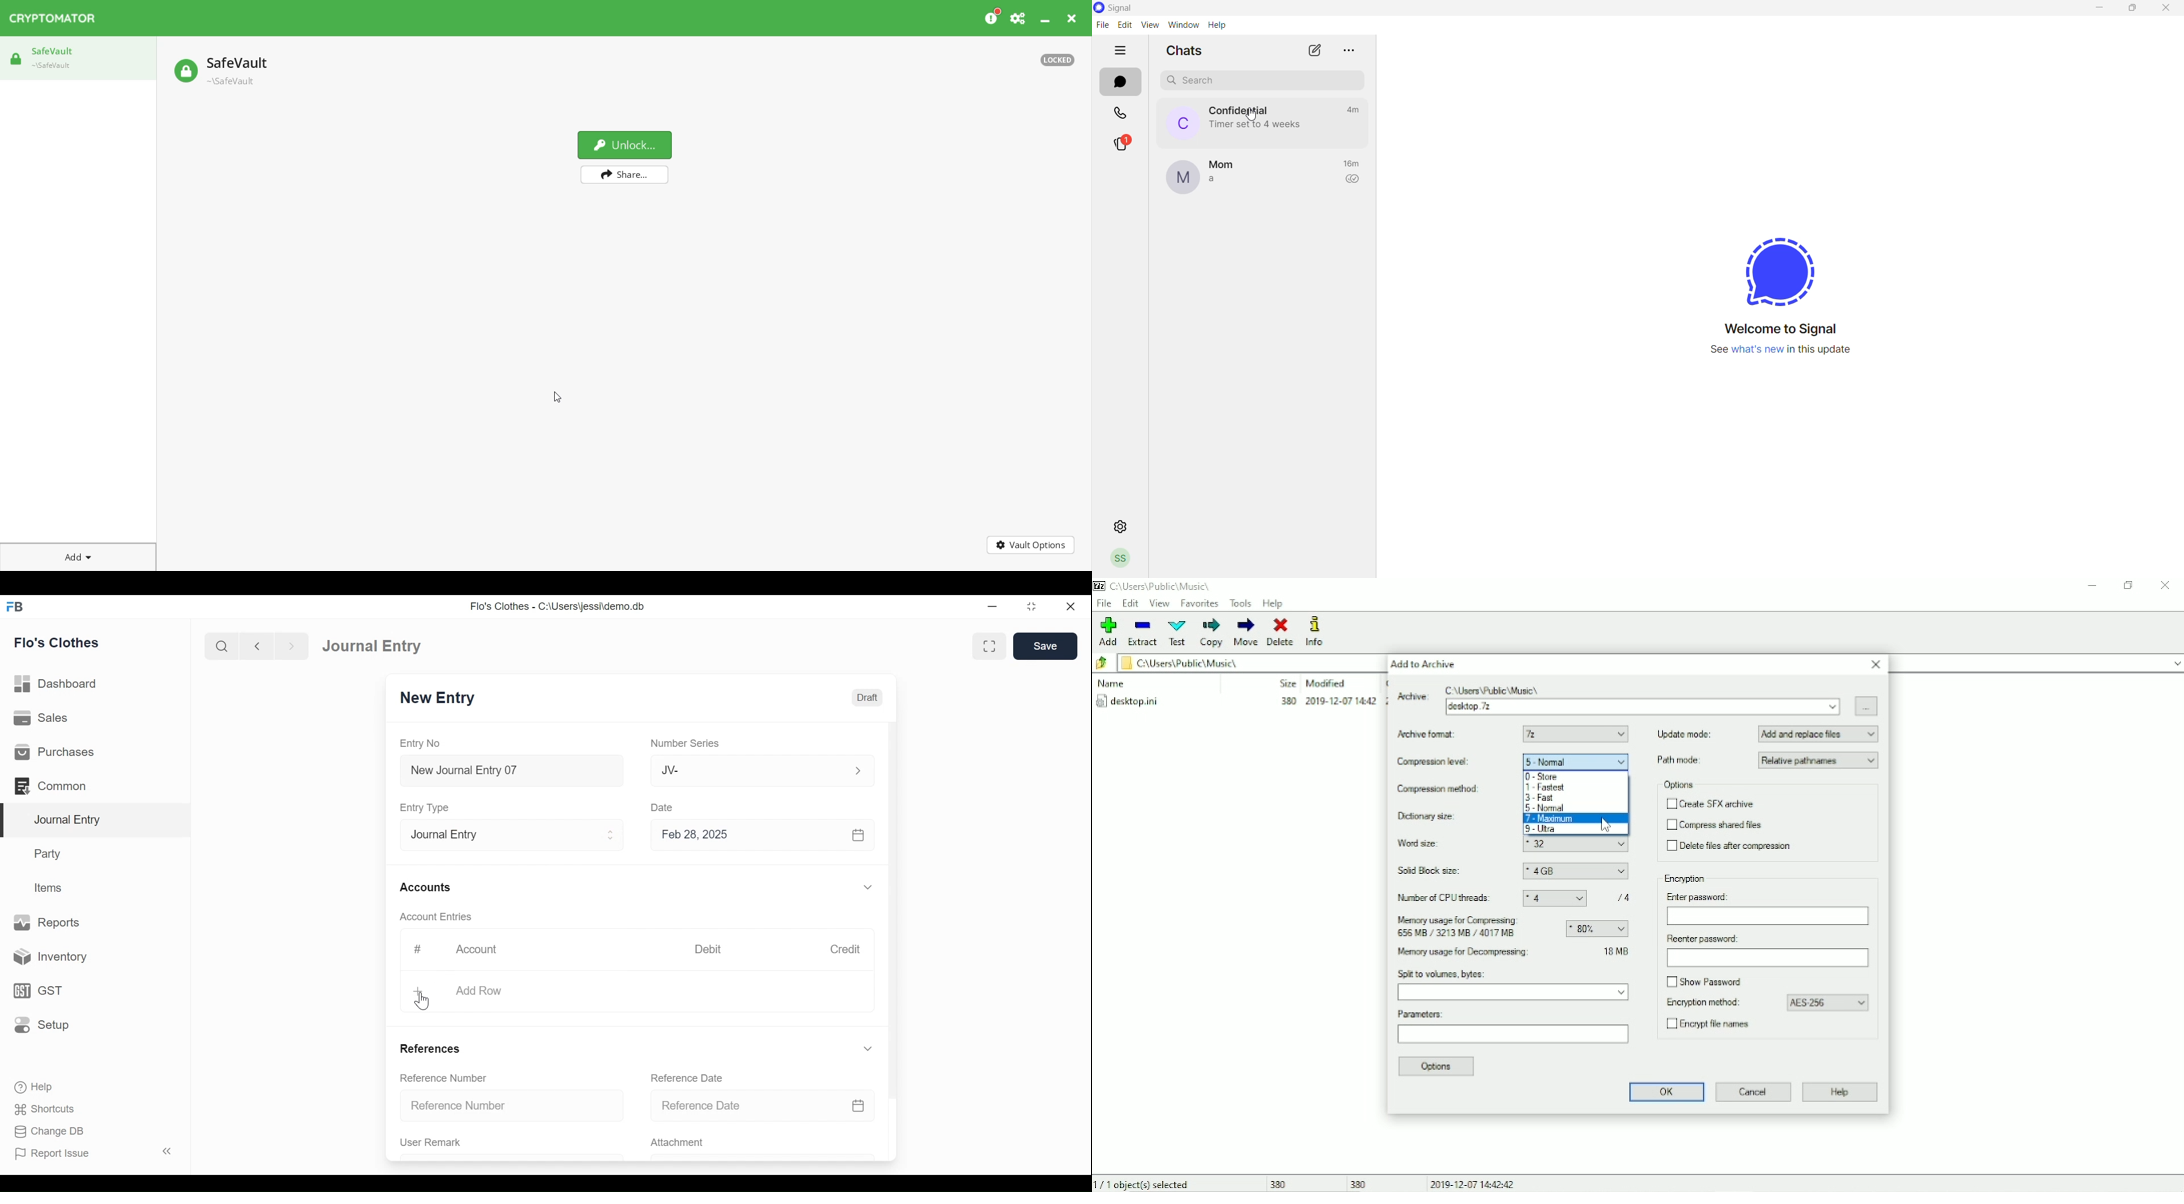  Describe the element at coordinates (425, 888) in the screenshot. I see `Accounts` at that location.